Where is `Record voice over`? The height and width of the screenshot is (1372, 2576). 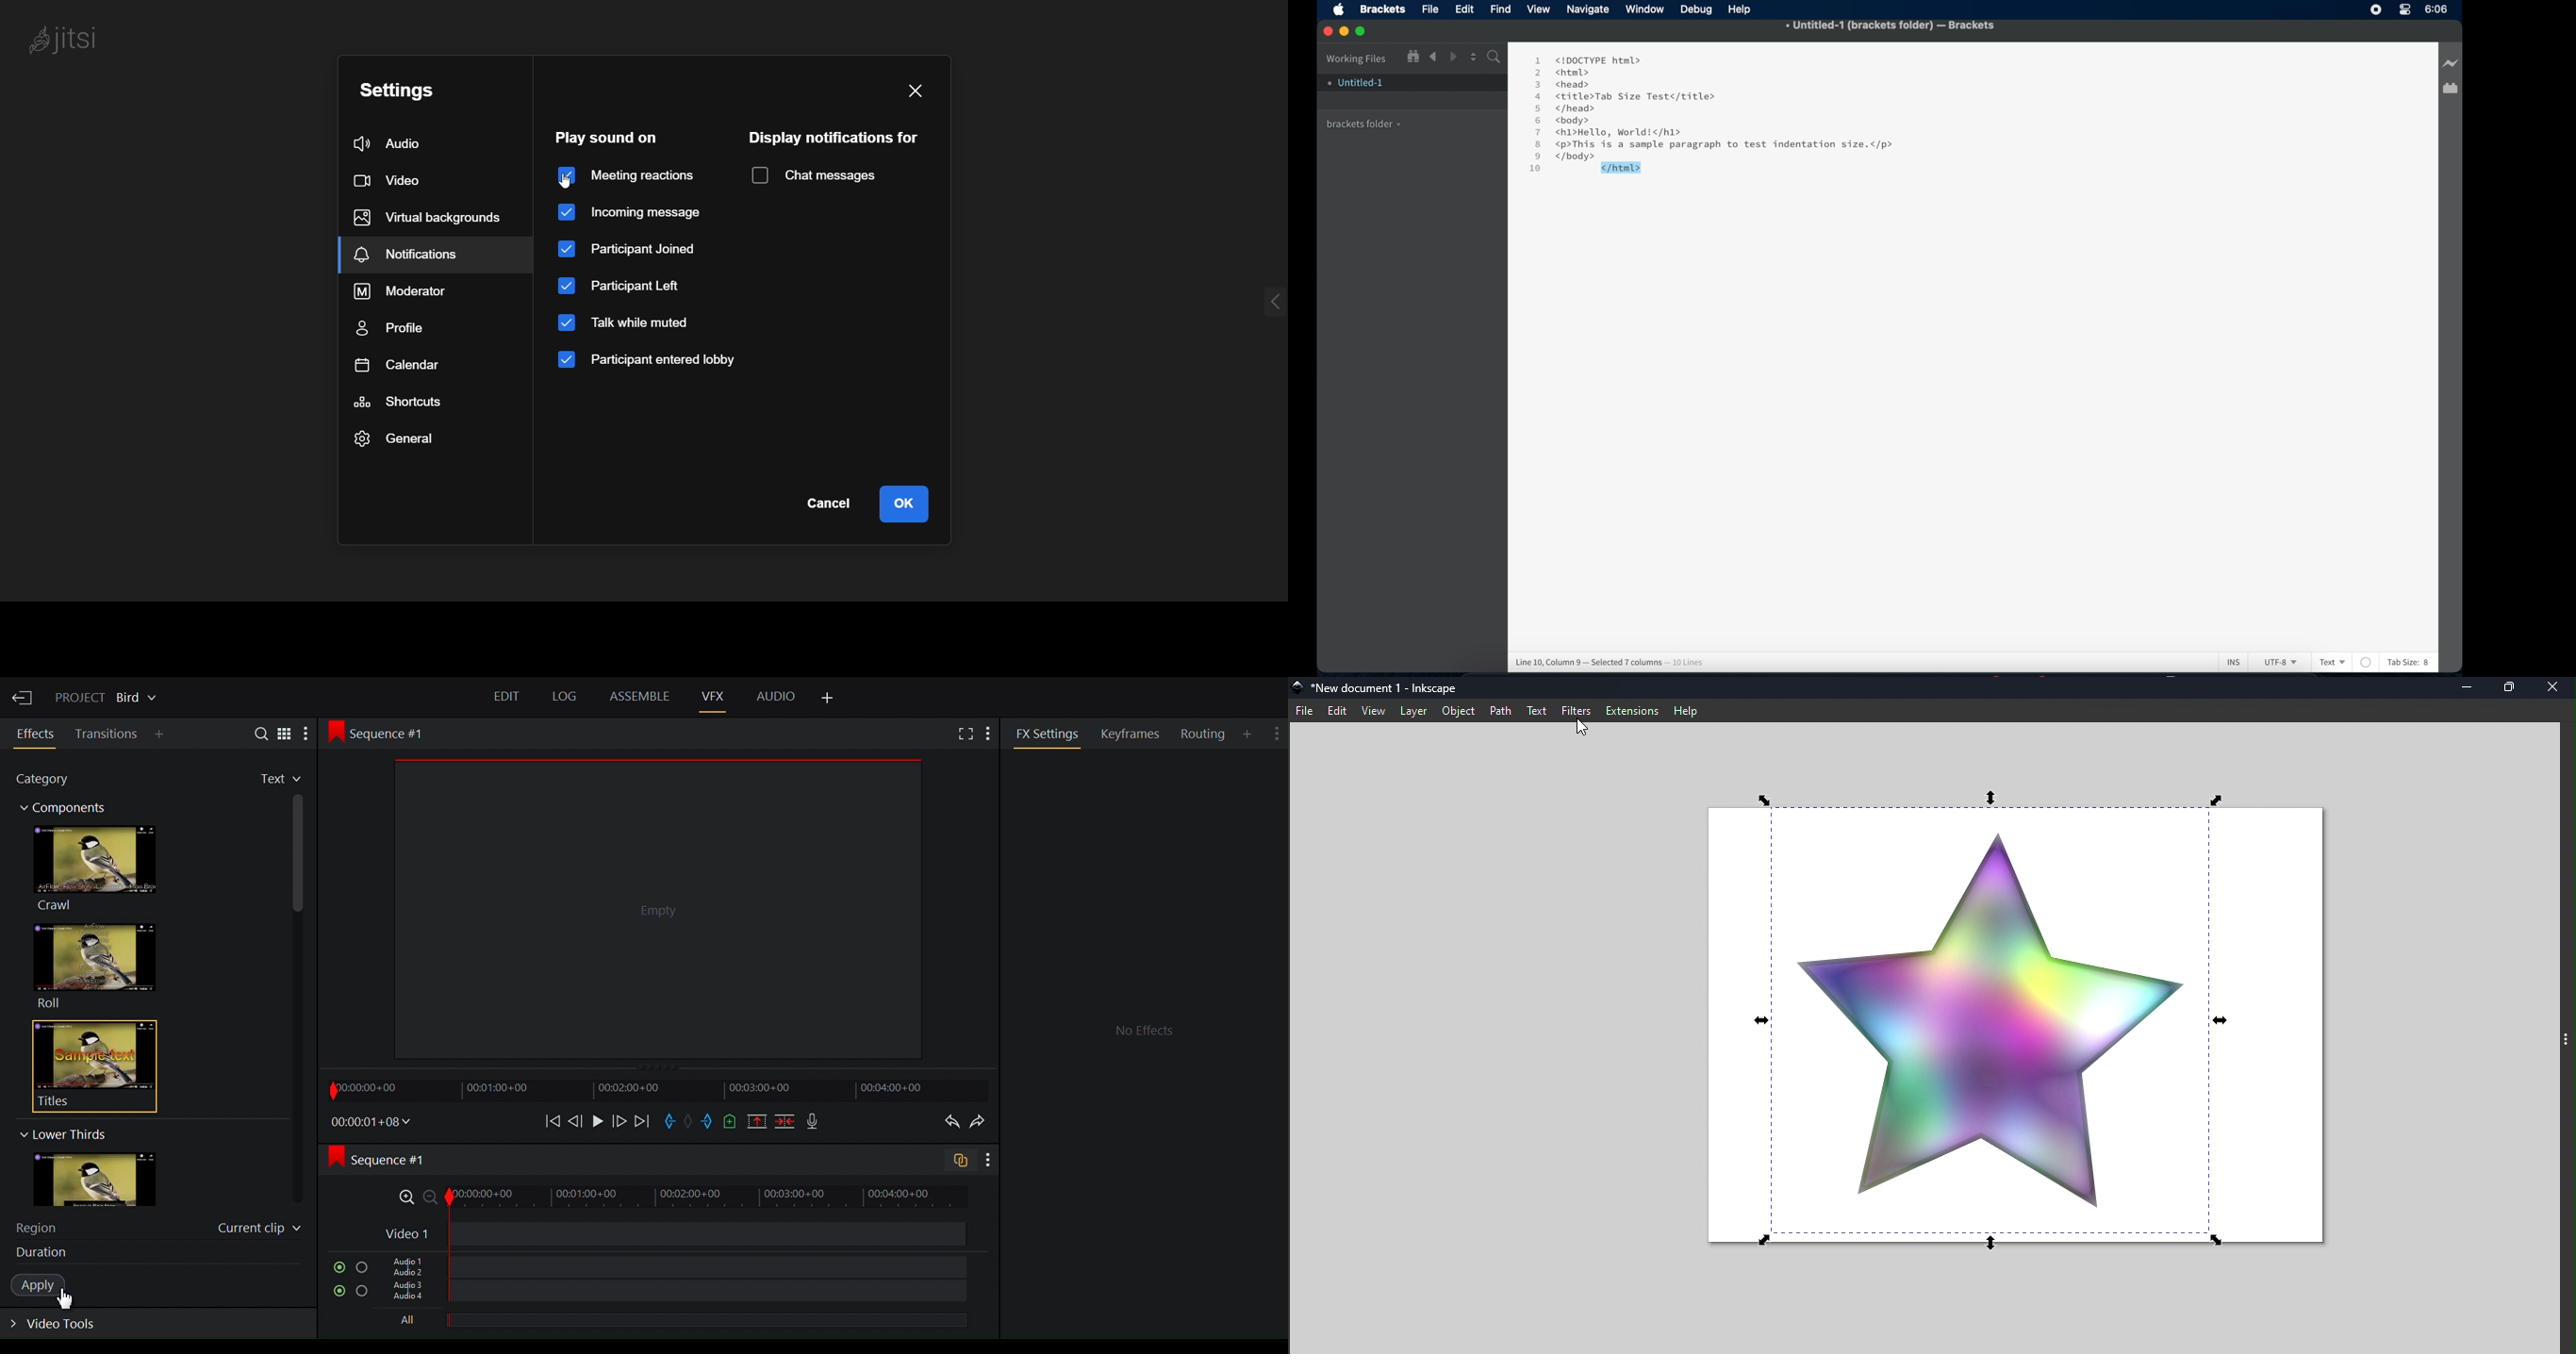
Record voice over is located at coordinates (814, 1122).